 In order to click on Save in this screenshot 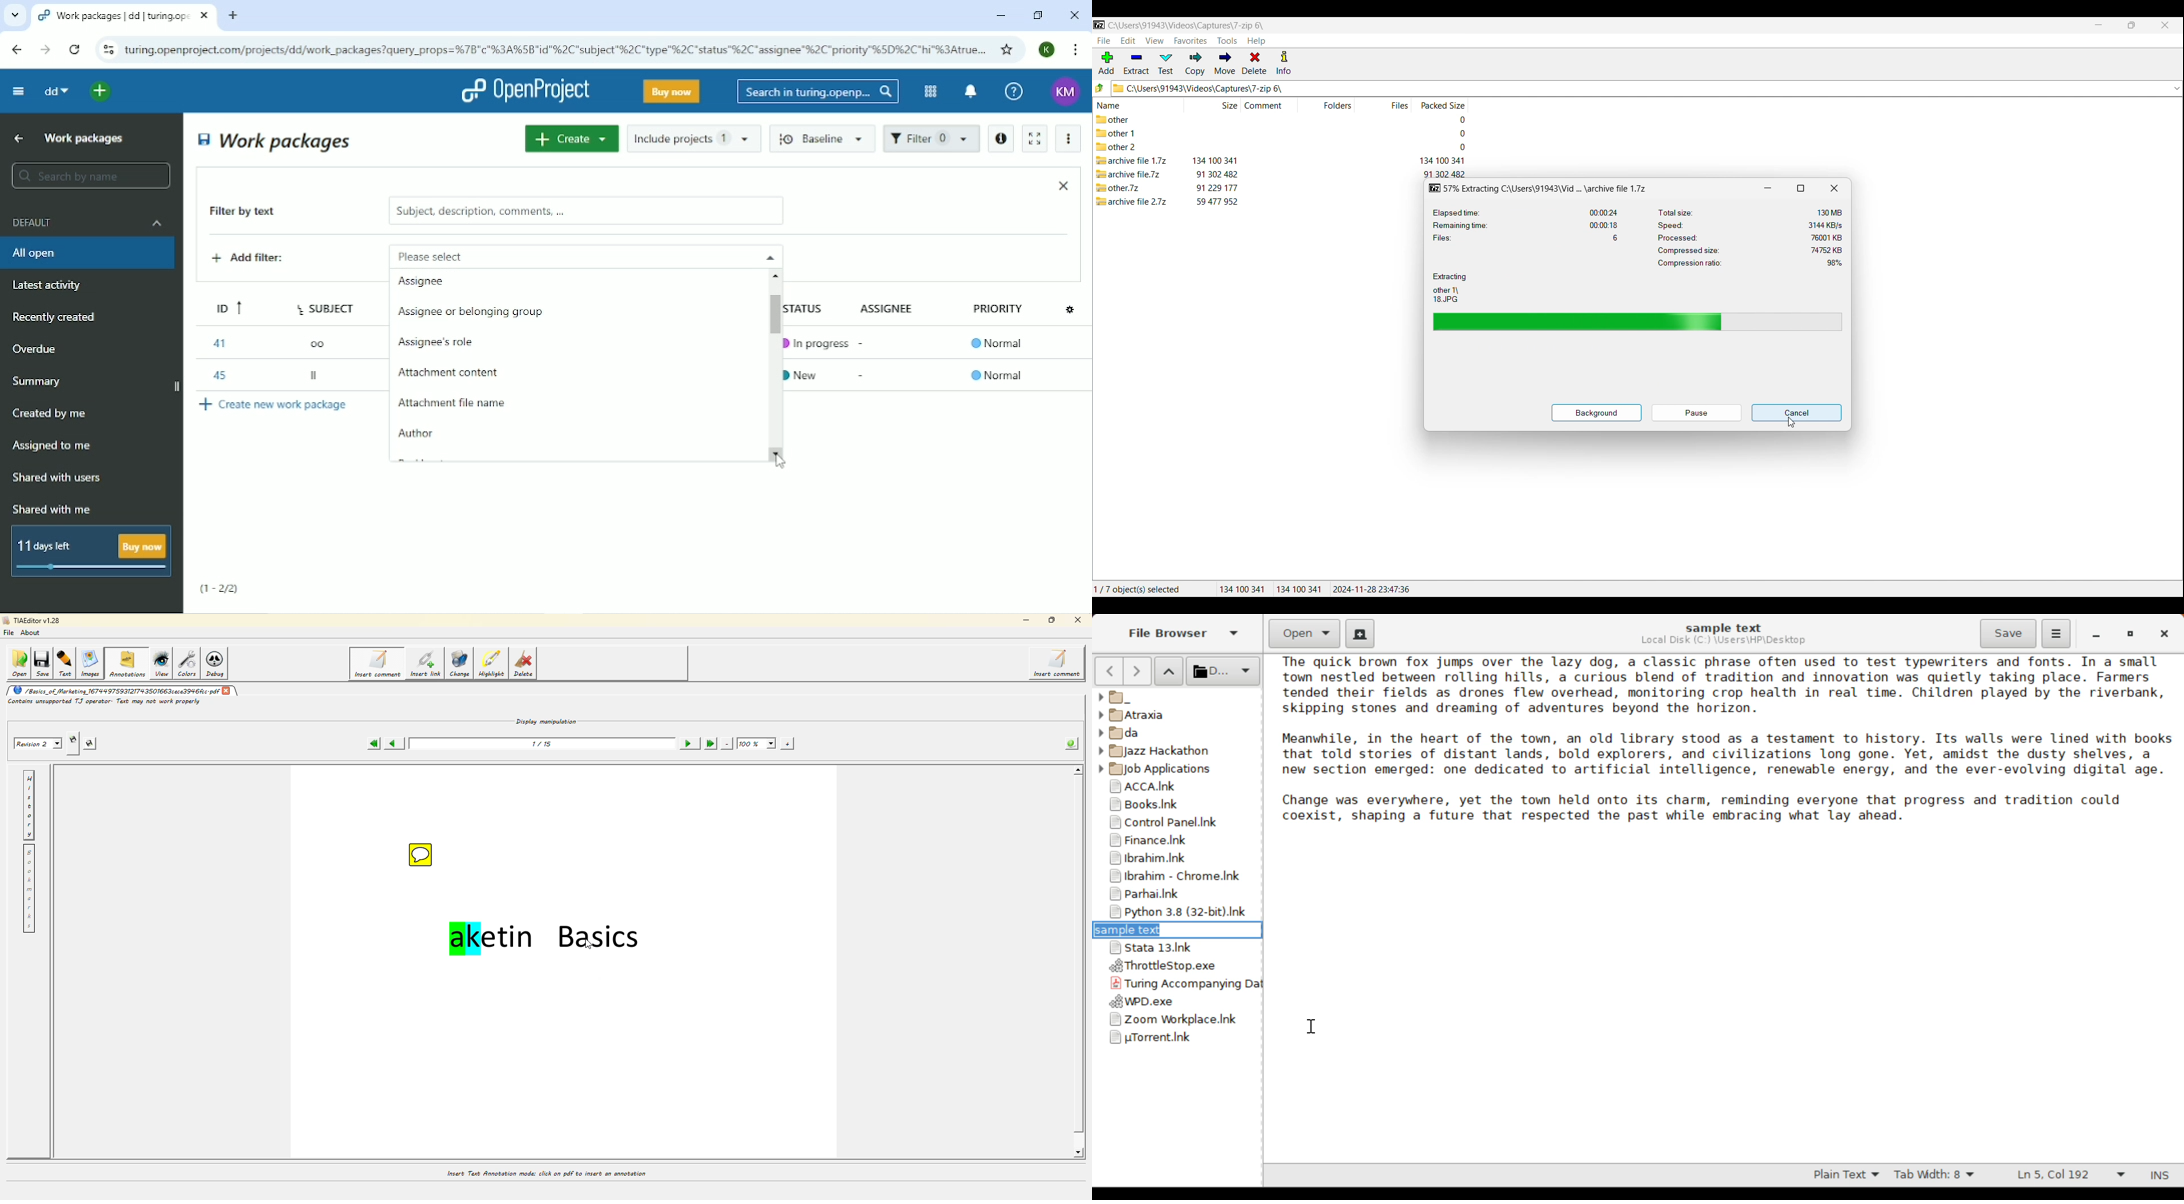, I will do `click(2009, 634)`.